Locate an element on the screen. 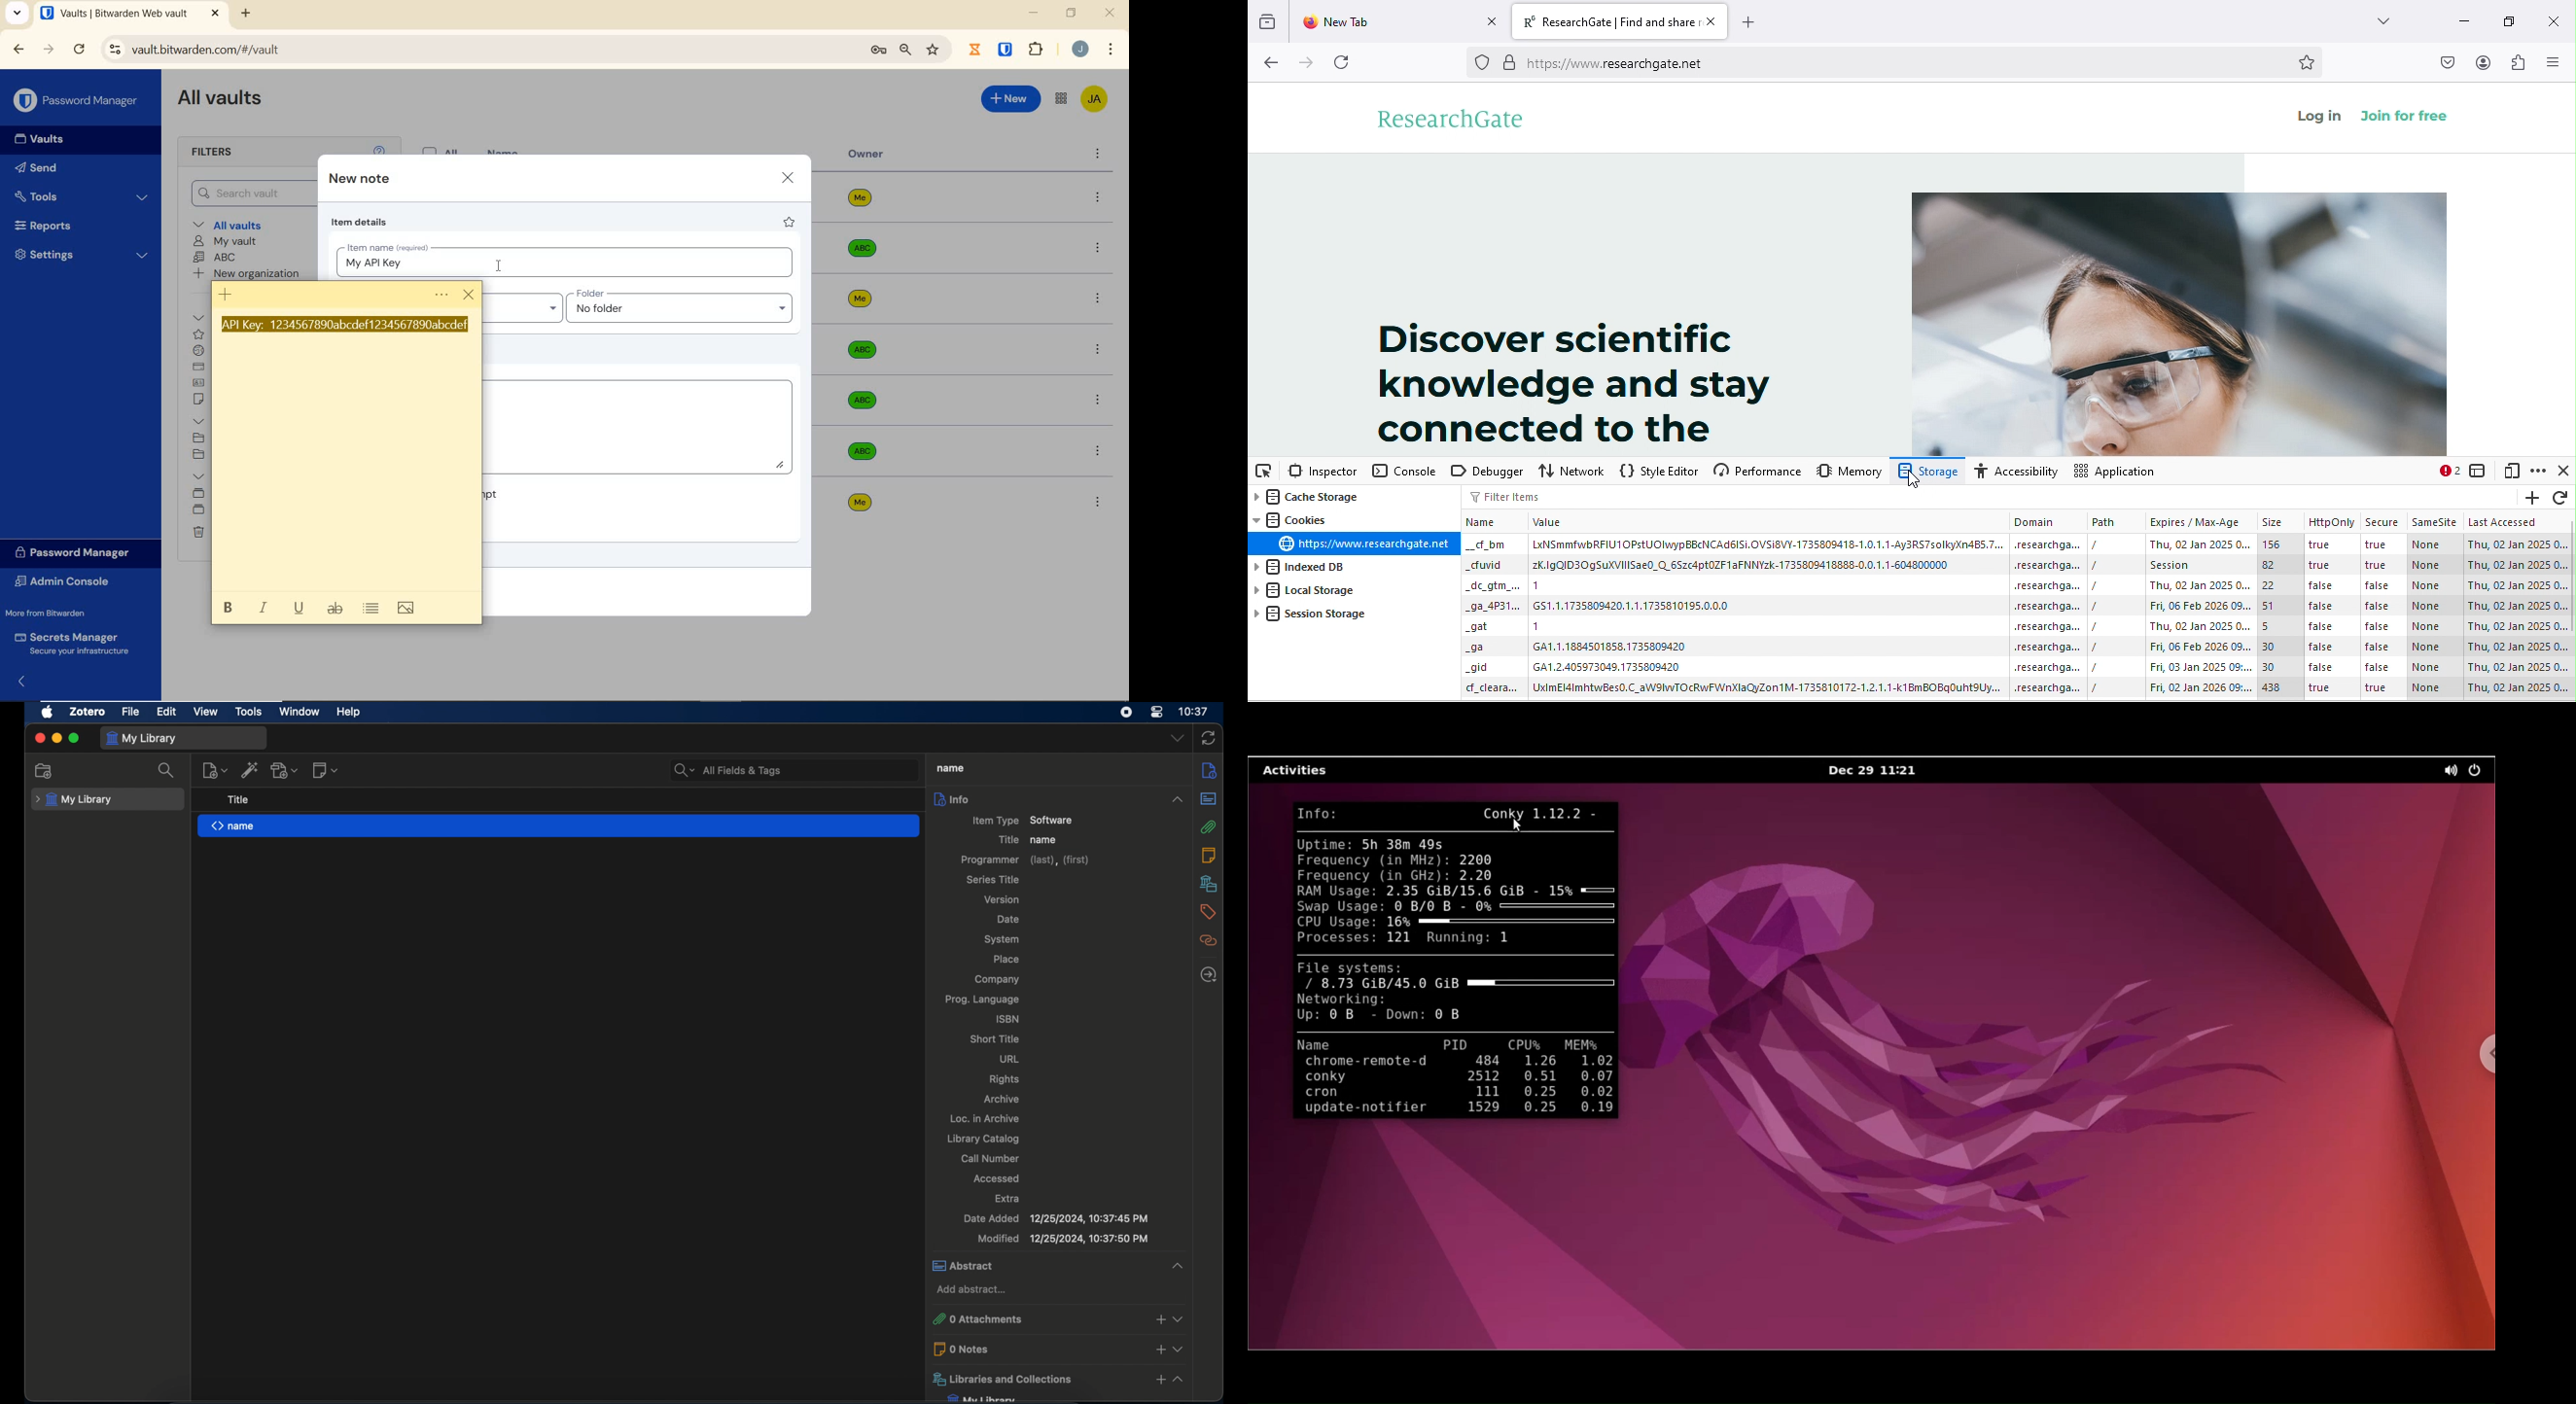  more options is located at coordinates (1100, 400).